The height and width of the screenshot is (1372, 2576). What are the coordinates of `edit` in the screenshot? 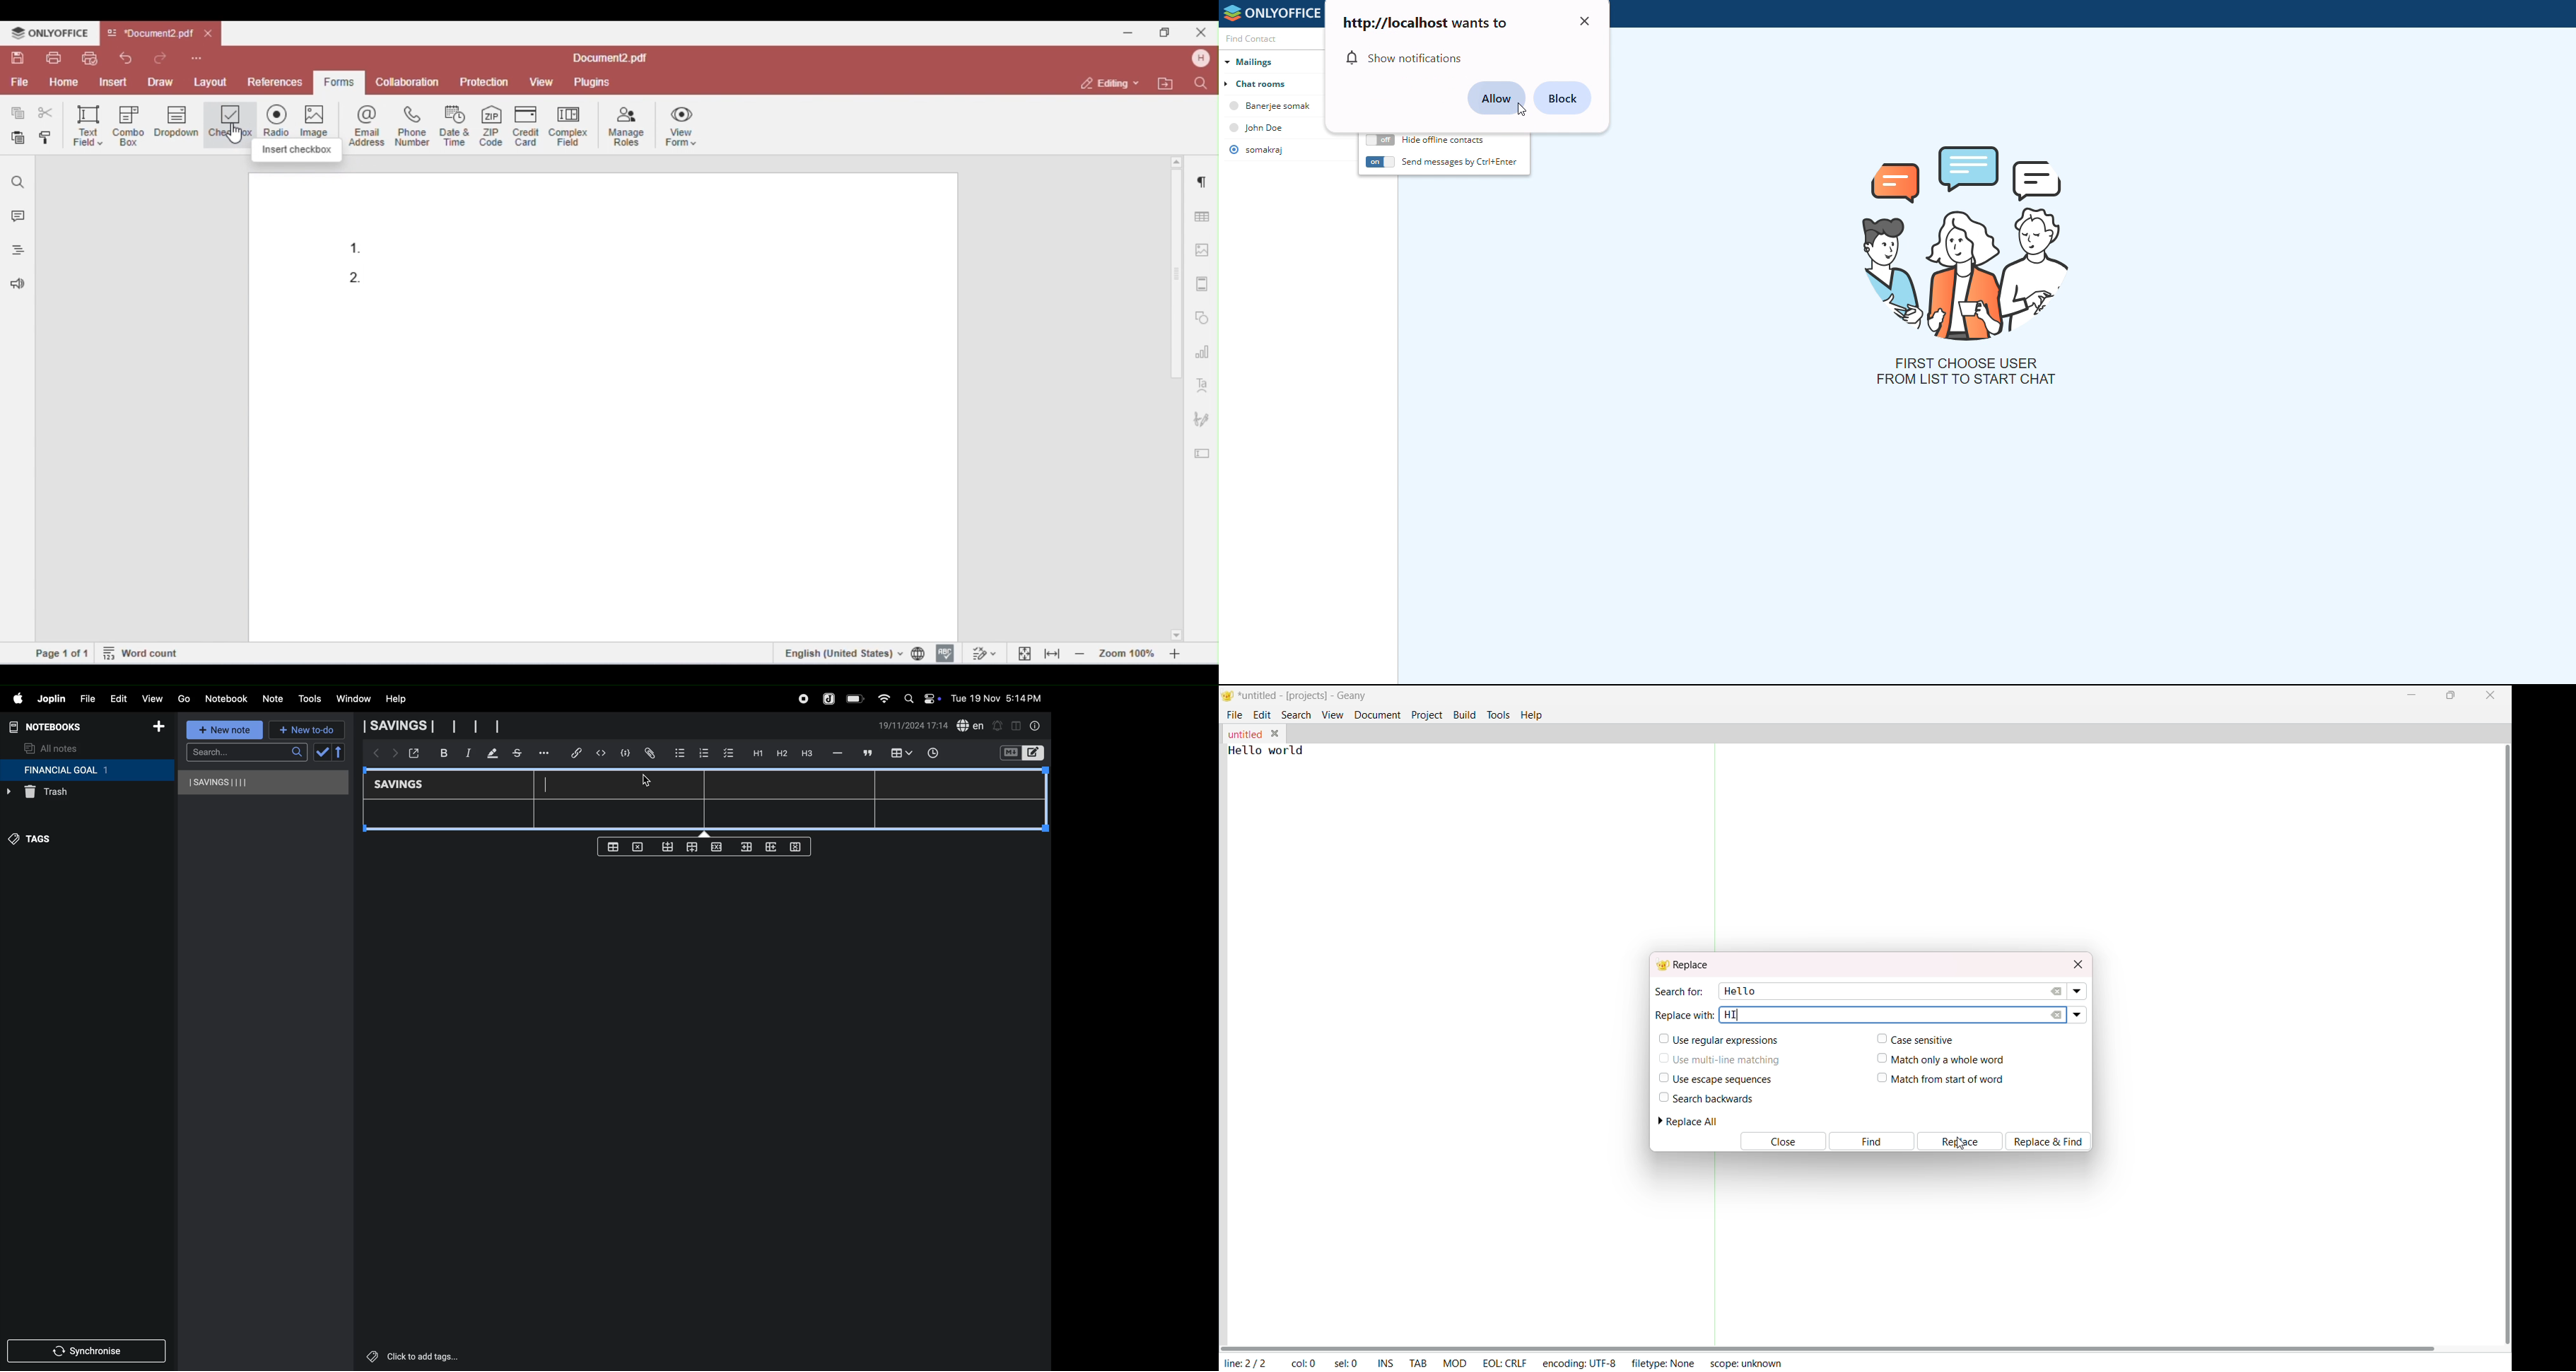 It's located at (114, 697).